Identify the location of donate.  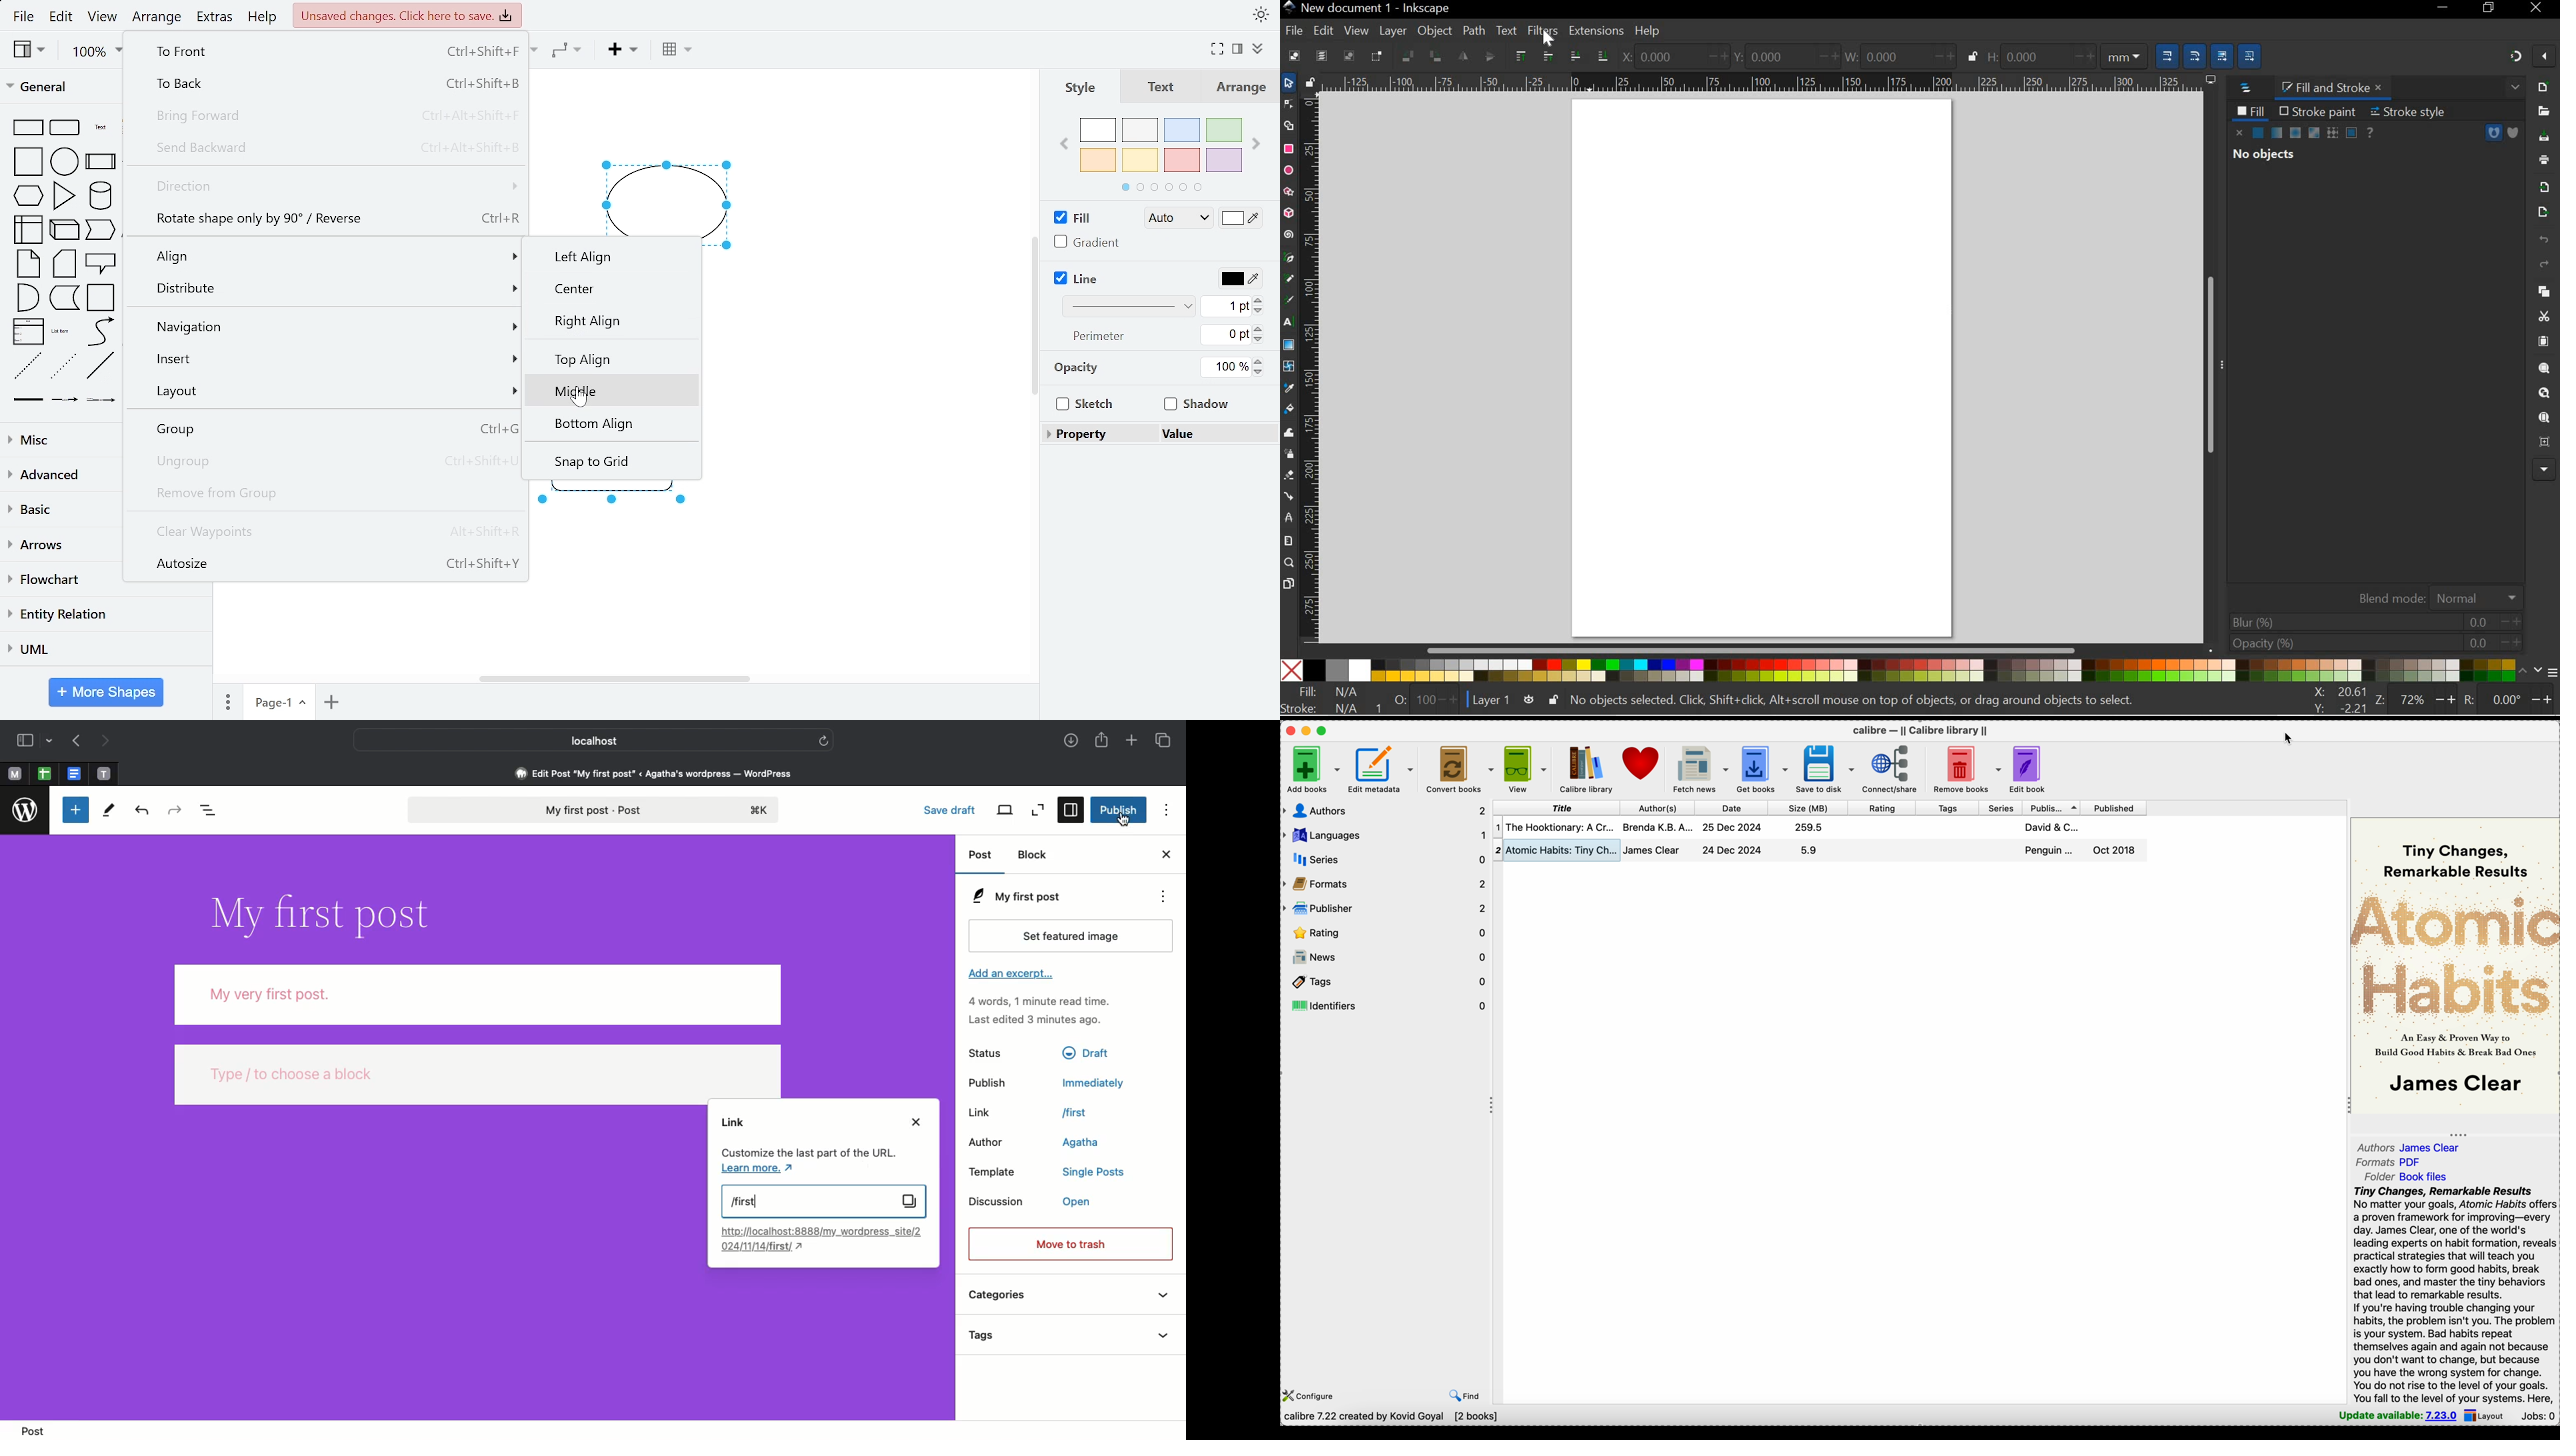
(1643, 763).